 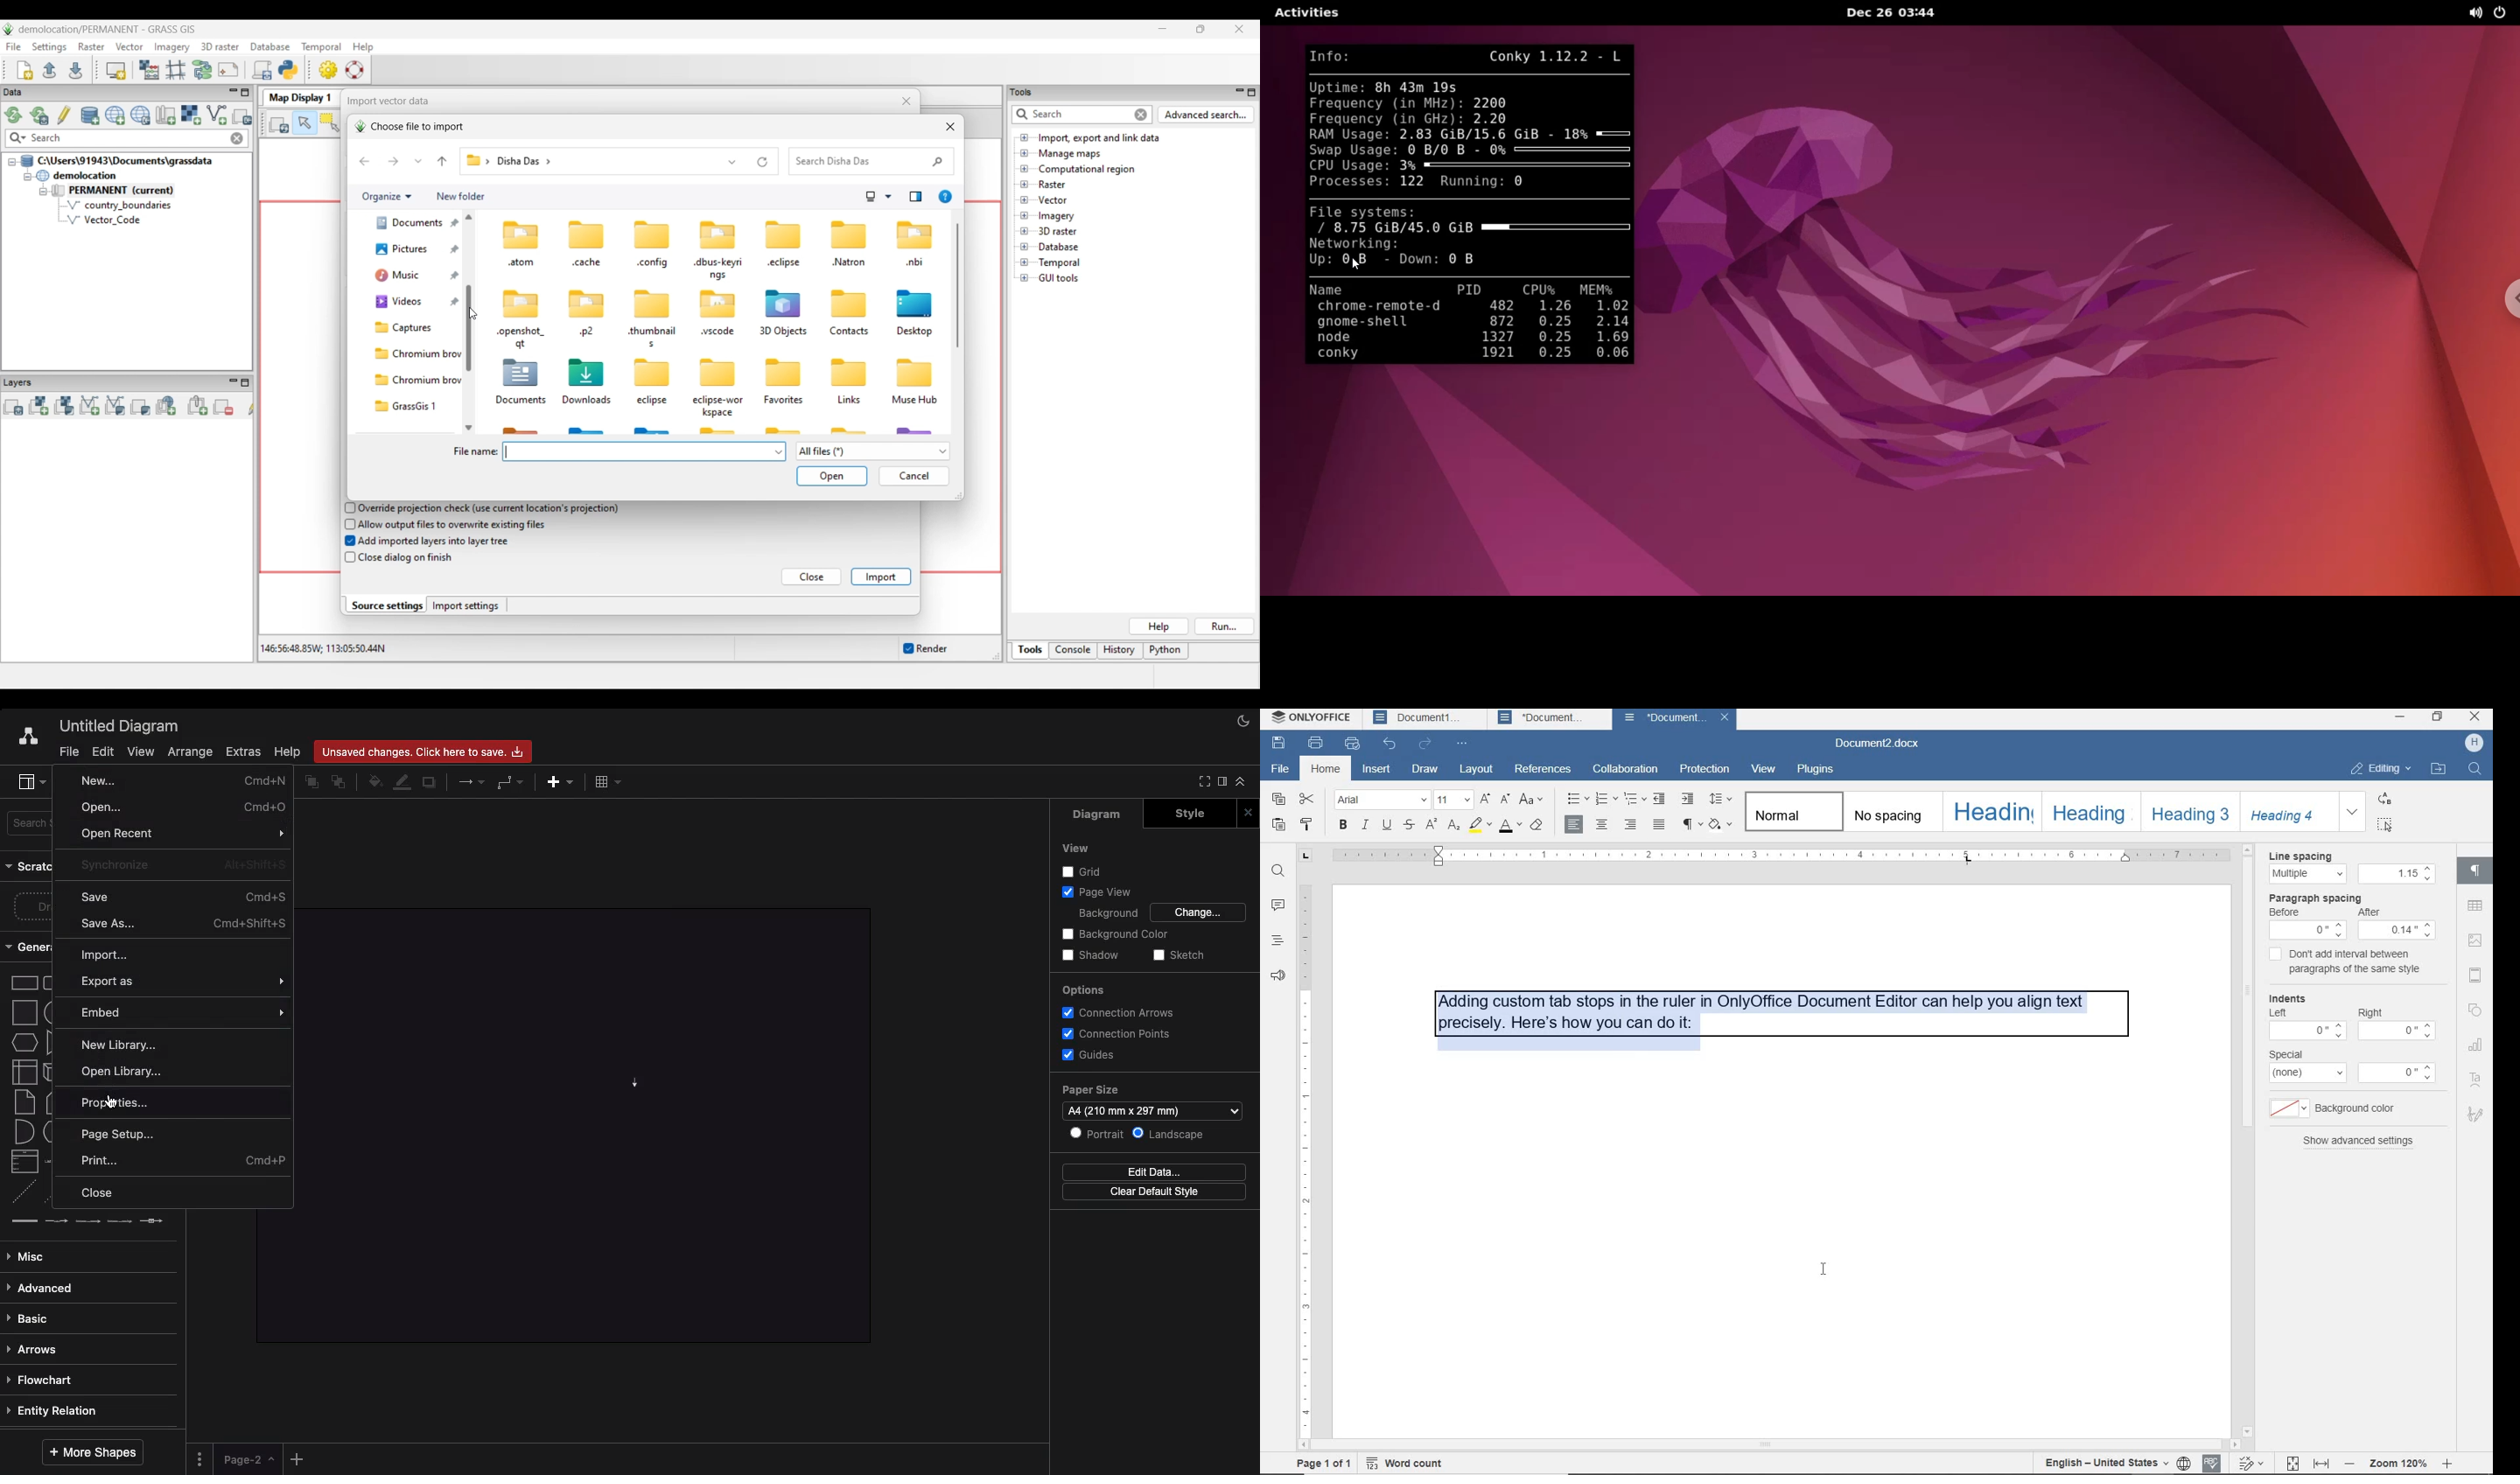 What do you see at coordinates (763, 162) in the screenshot?
I see `Refresh current folder` at bounding box center [763, 162].